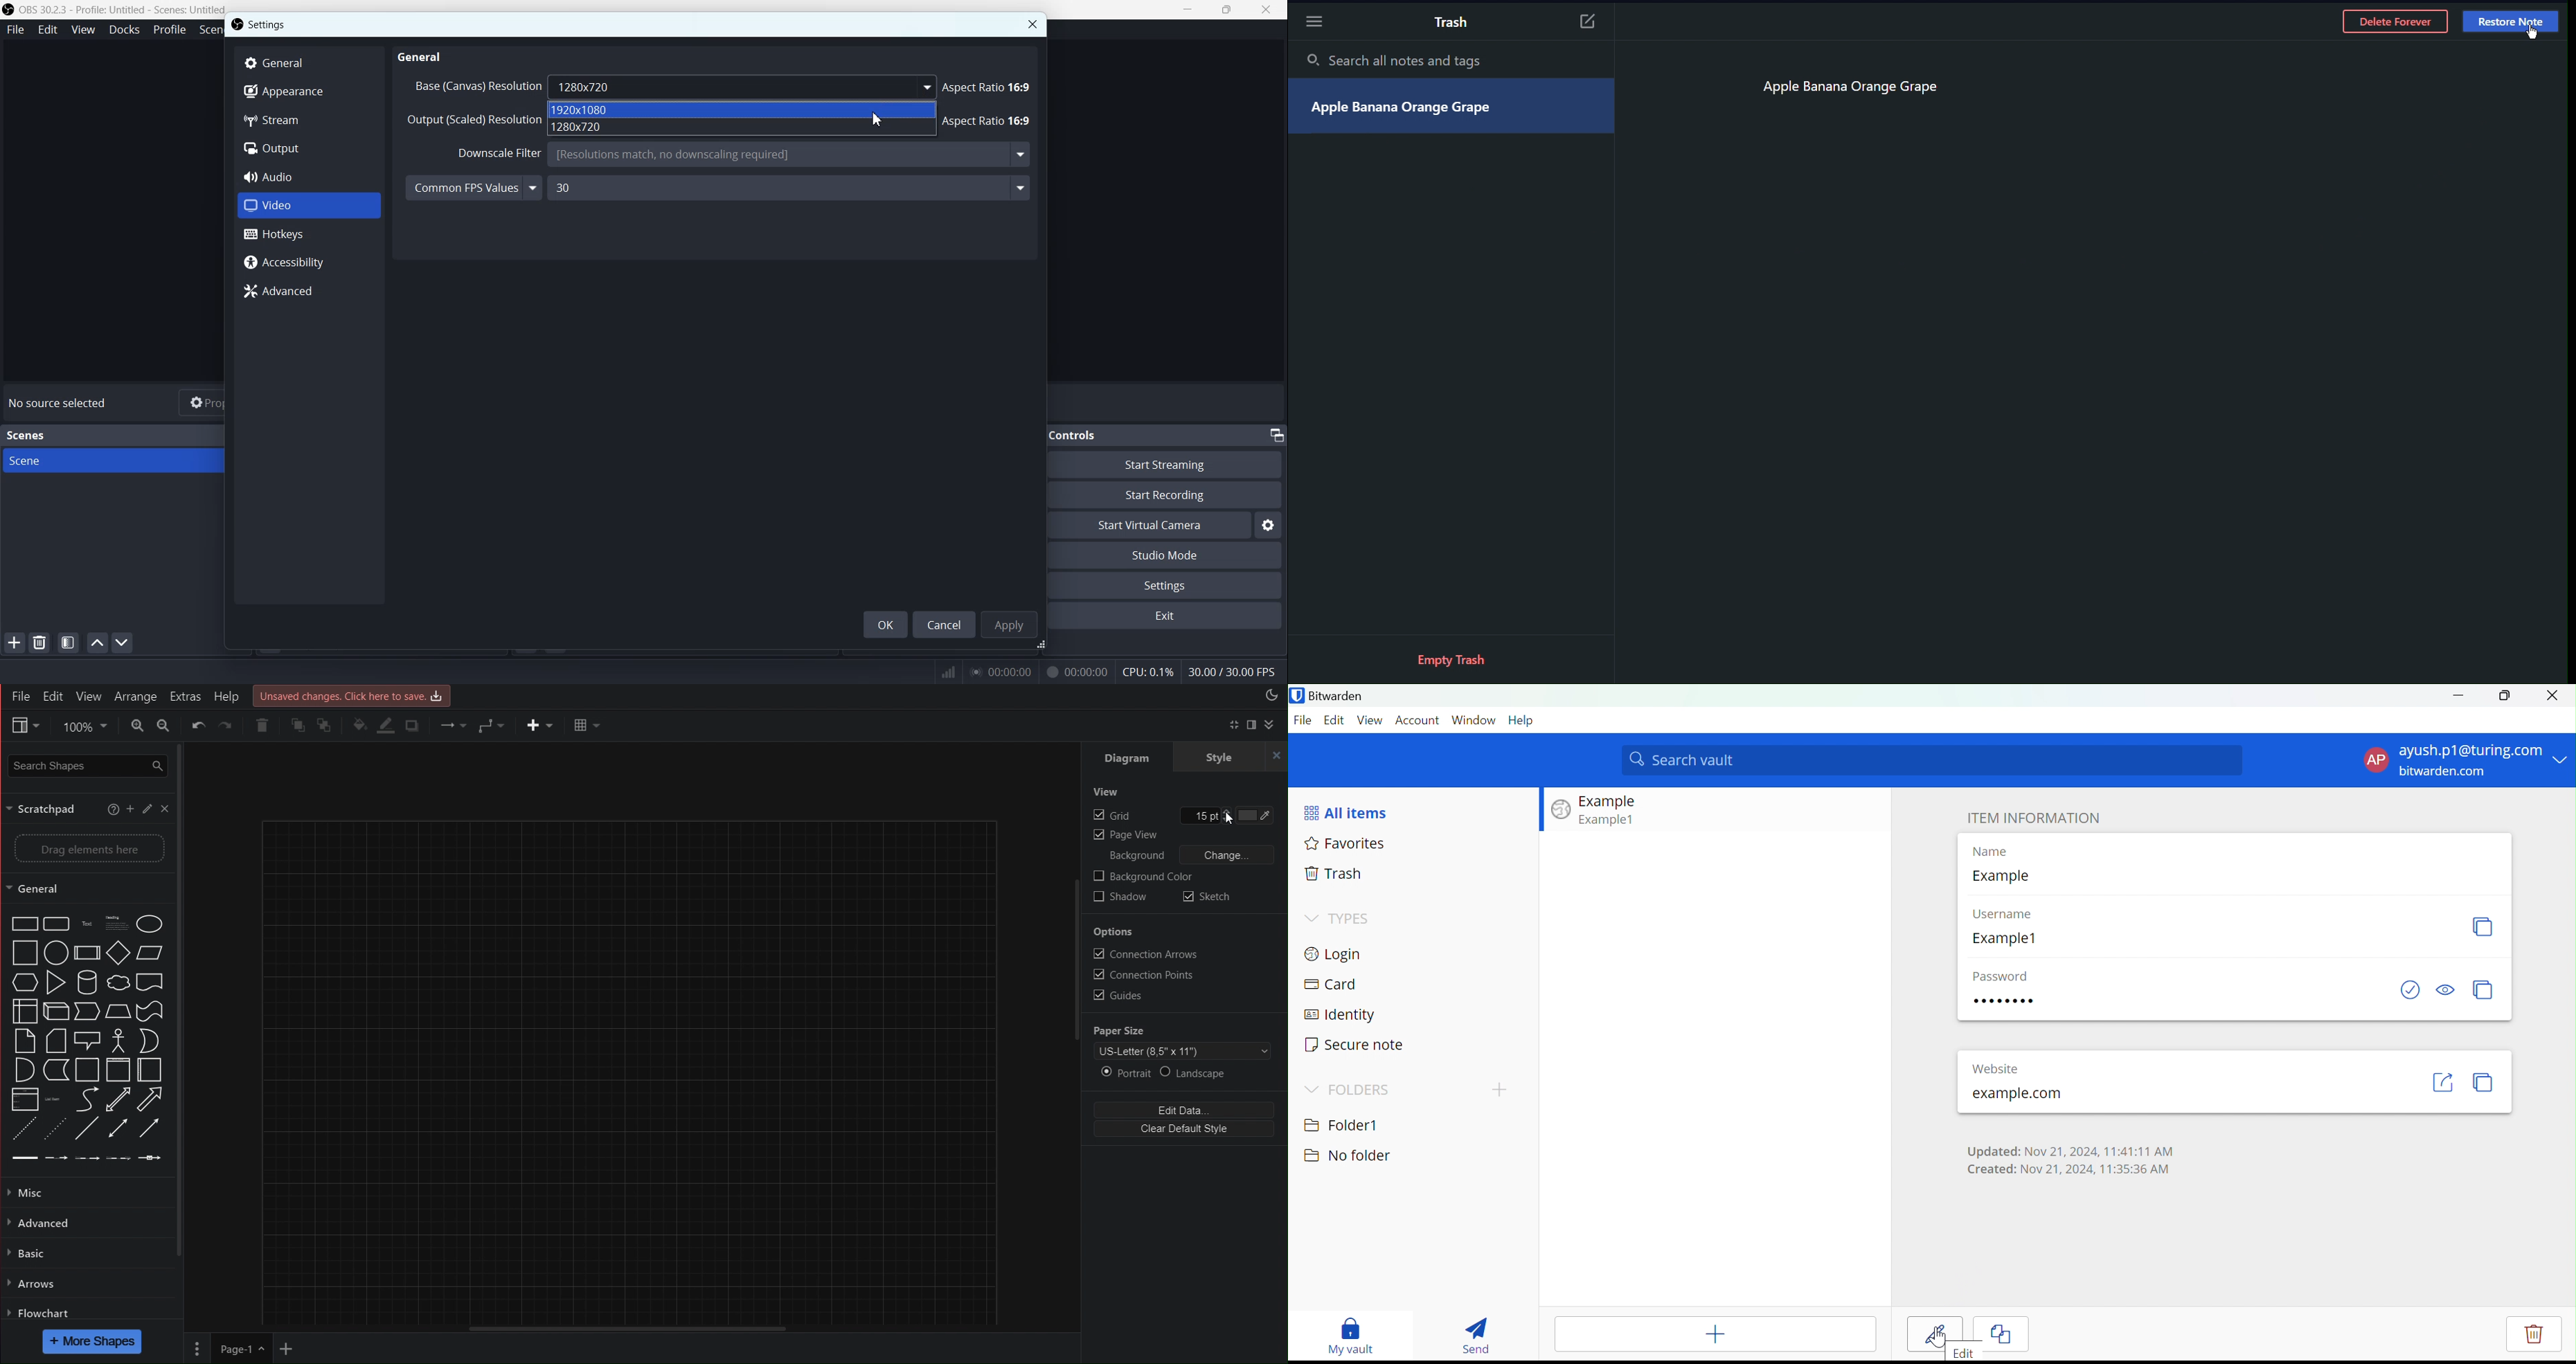  I want to click on Delete Forever, so click(2392, 23).